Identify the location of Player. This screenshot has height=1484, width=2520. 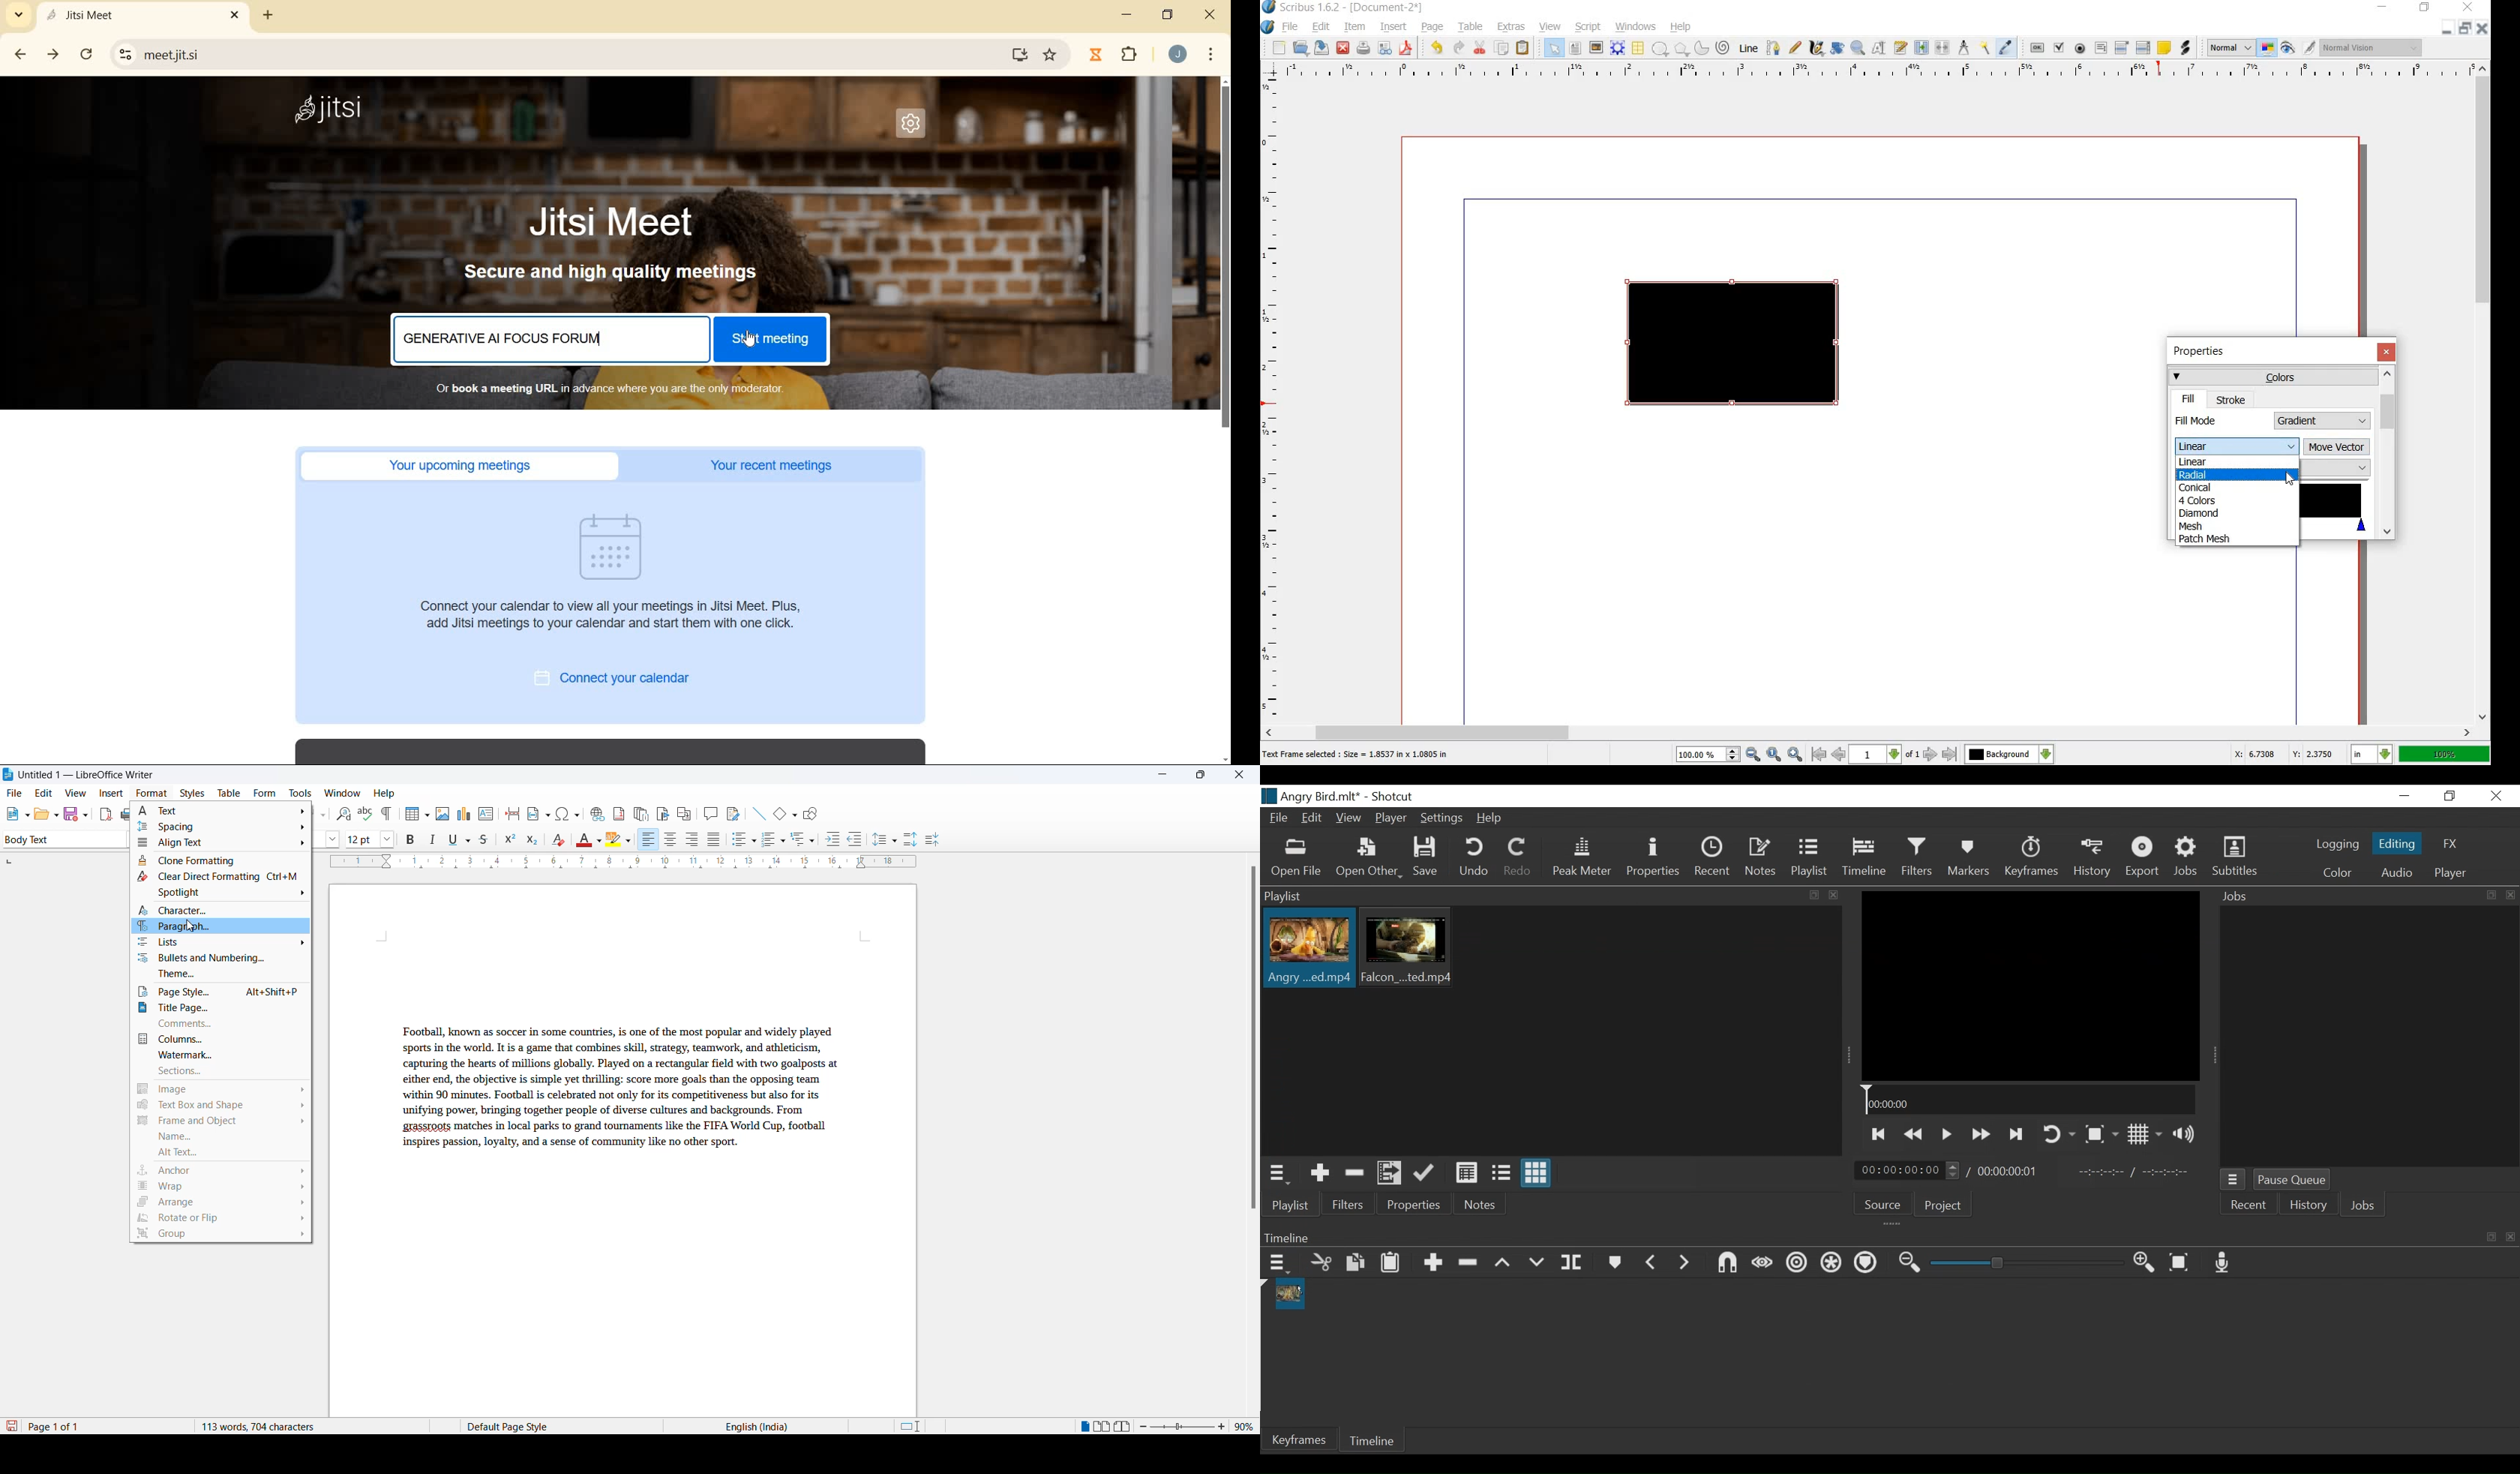
(1391, 818).